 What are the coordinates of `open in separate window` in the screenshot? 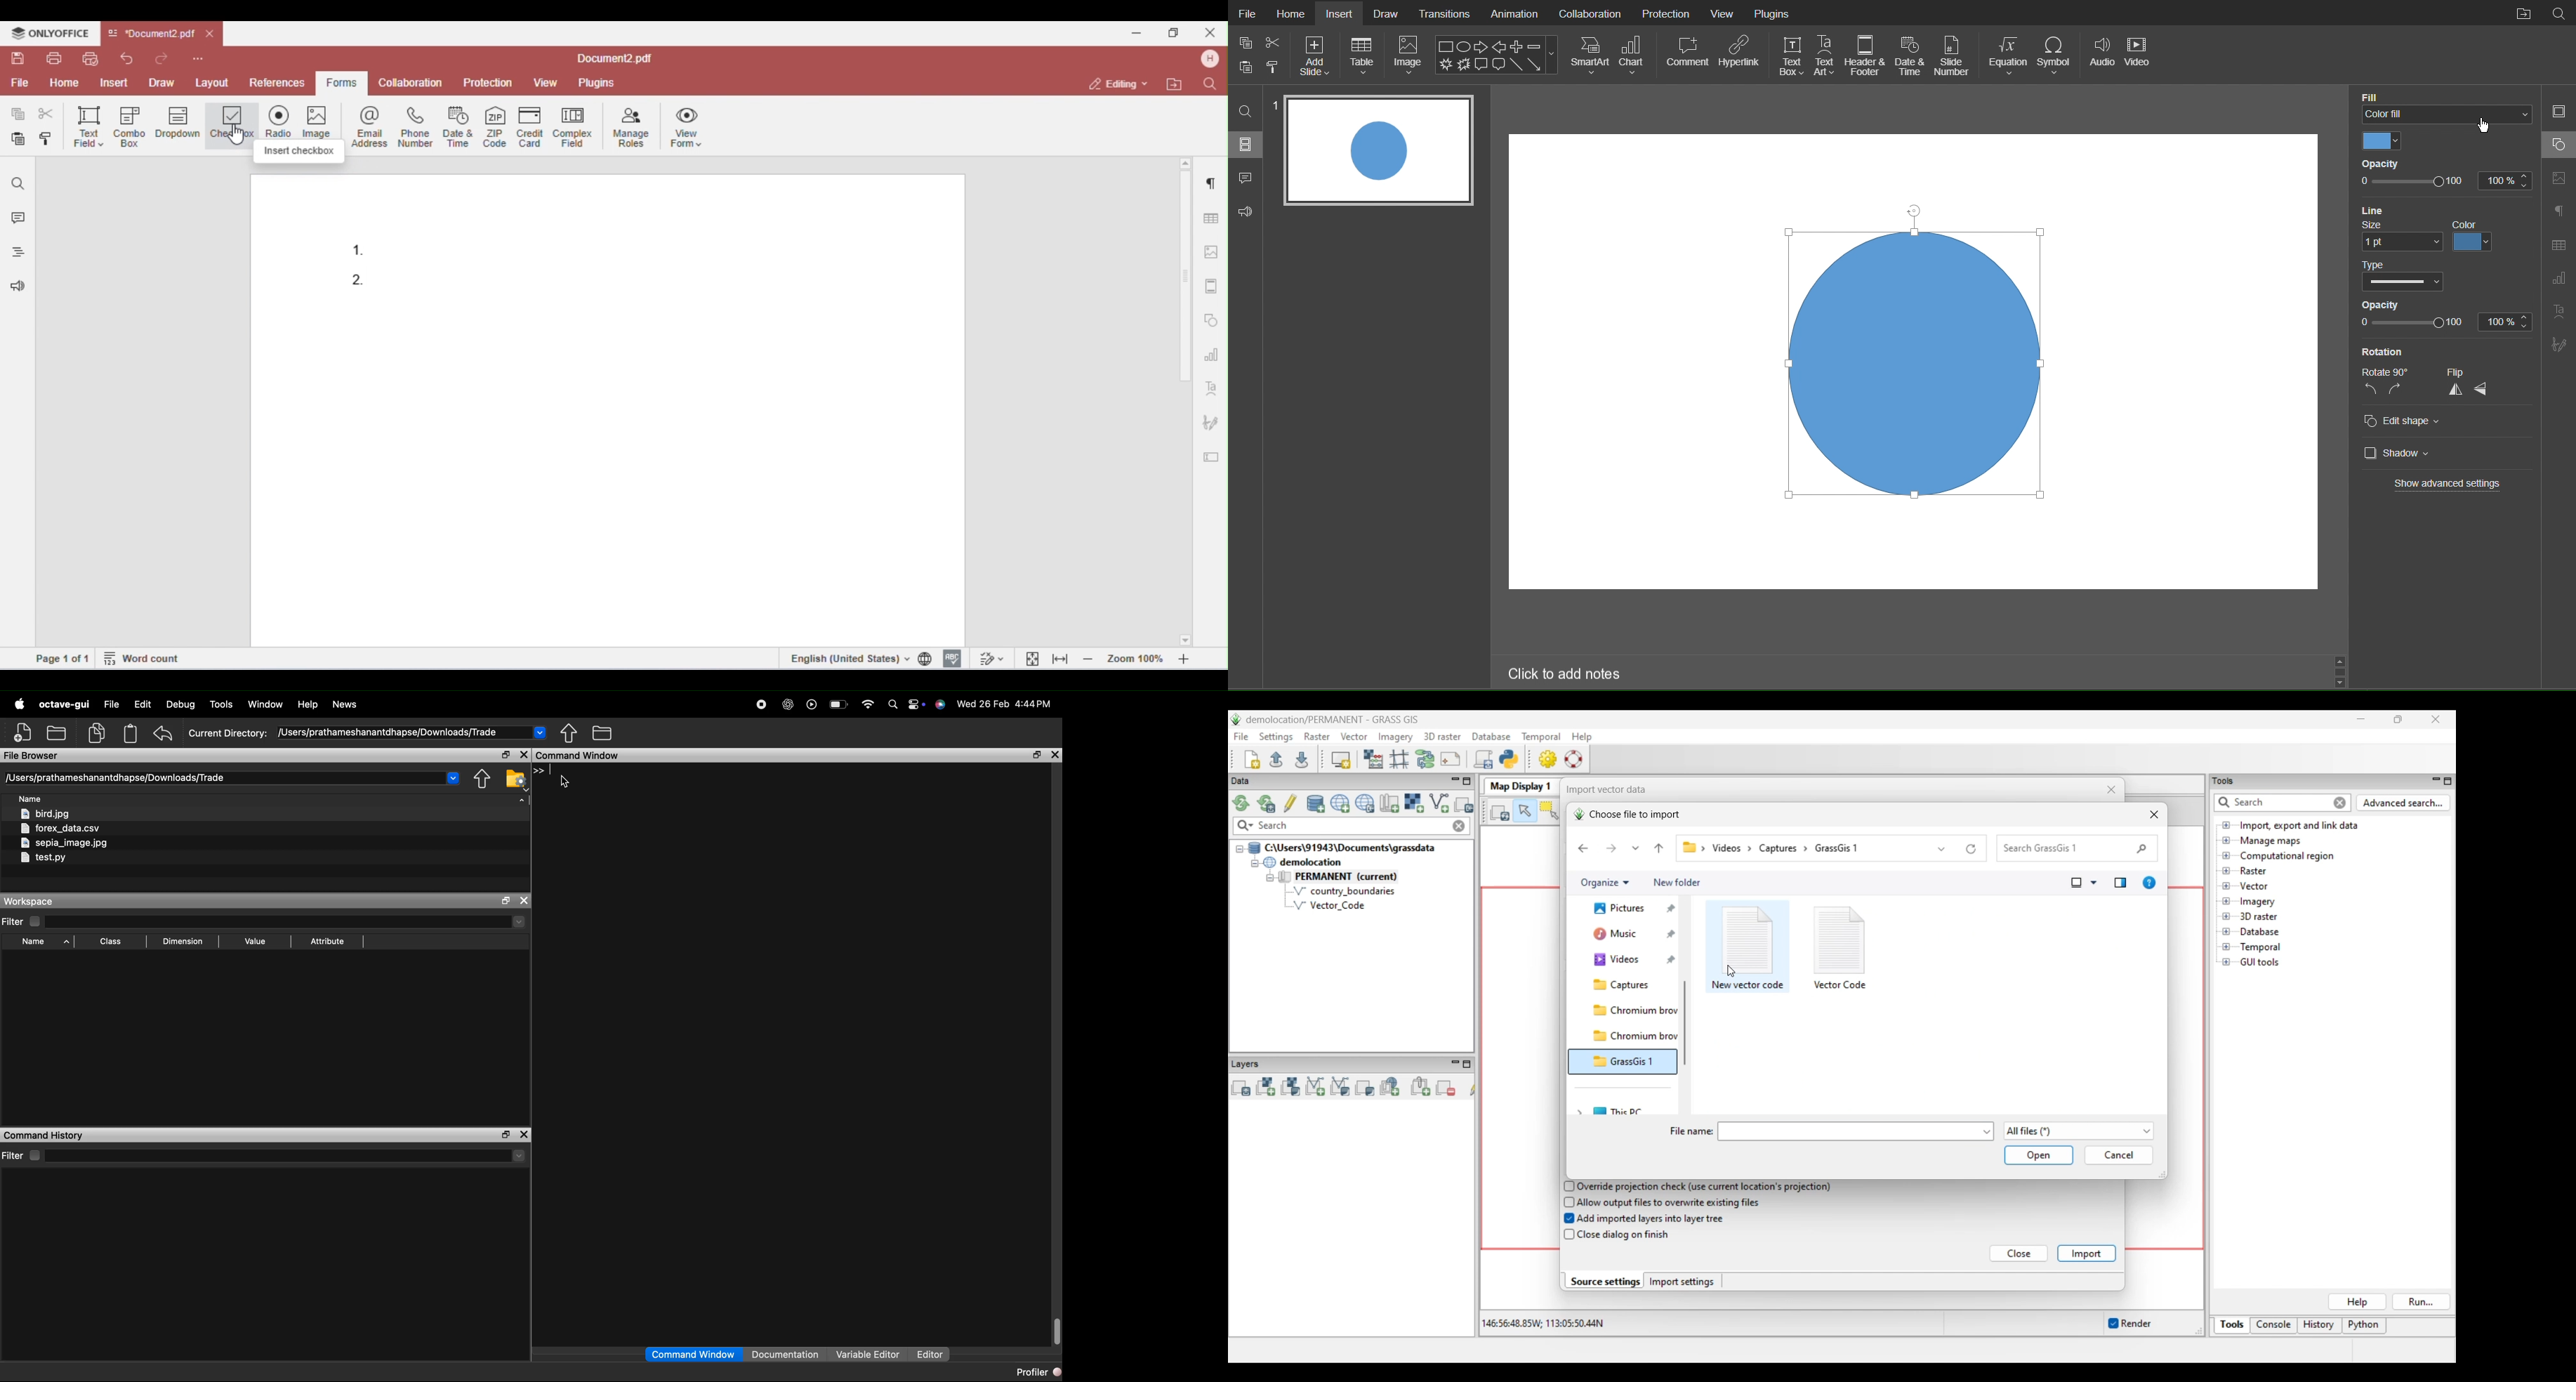 It's located at (507, 754).